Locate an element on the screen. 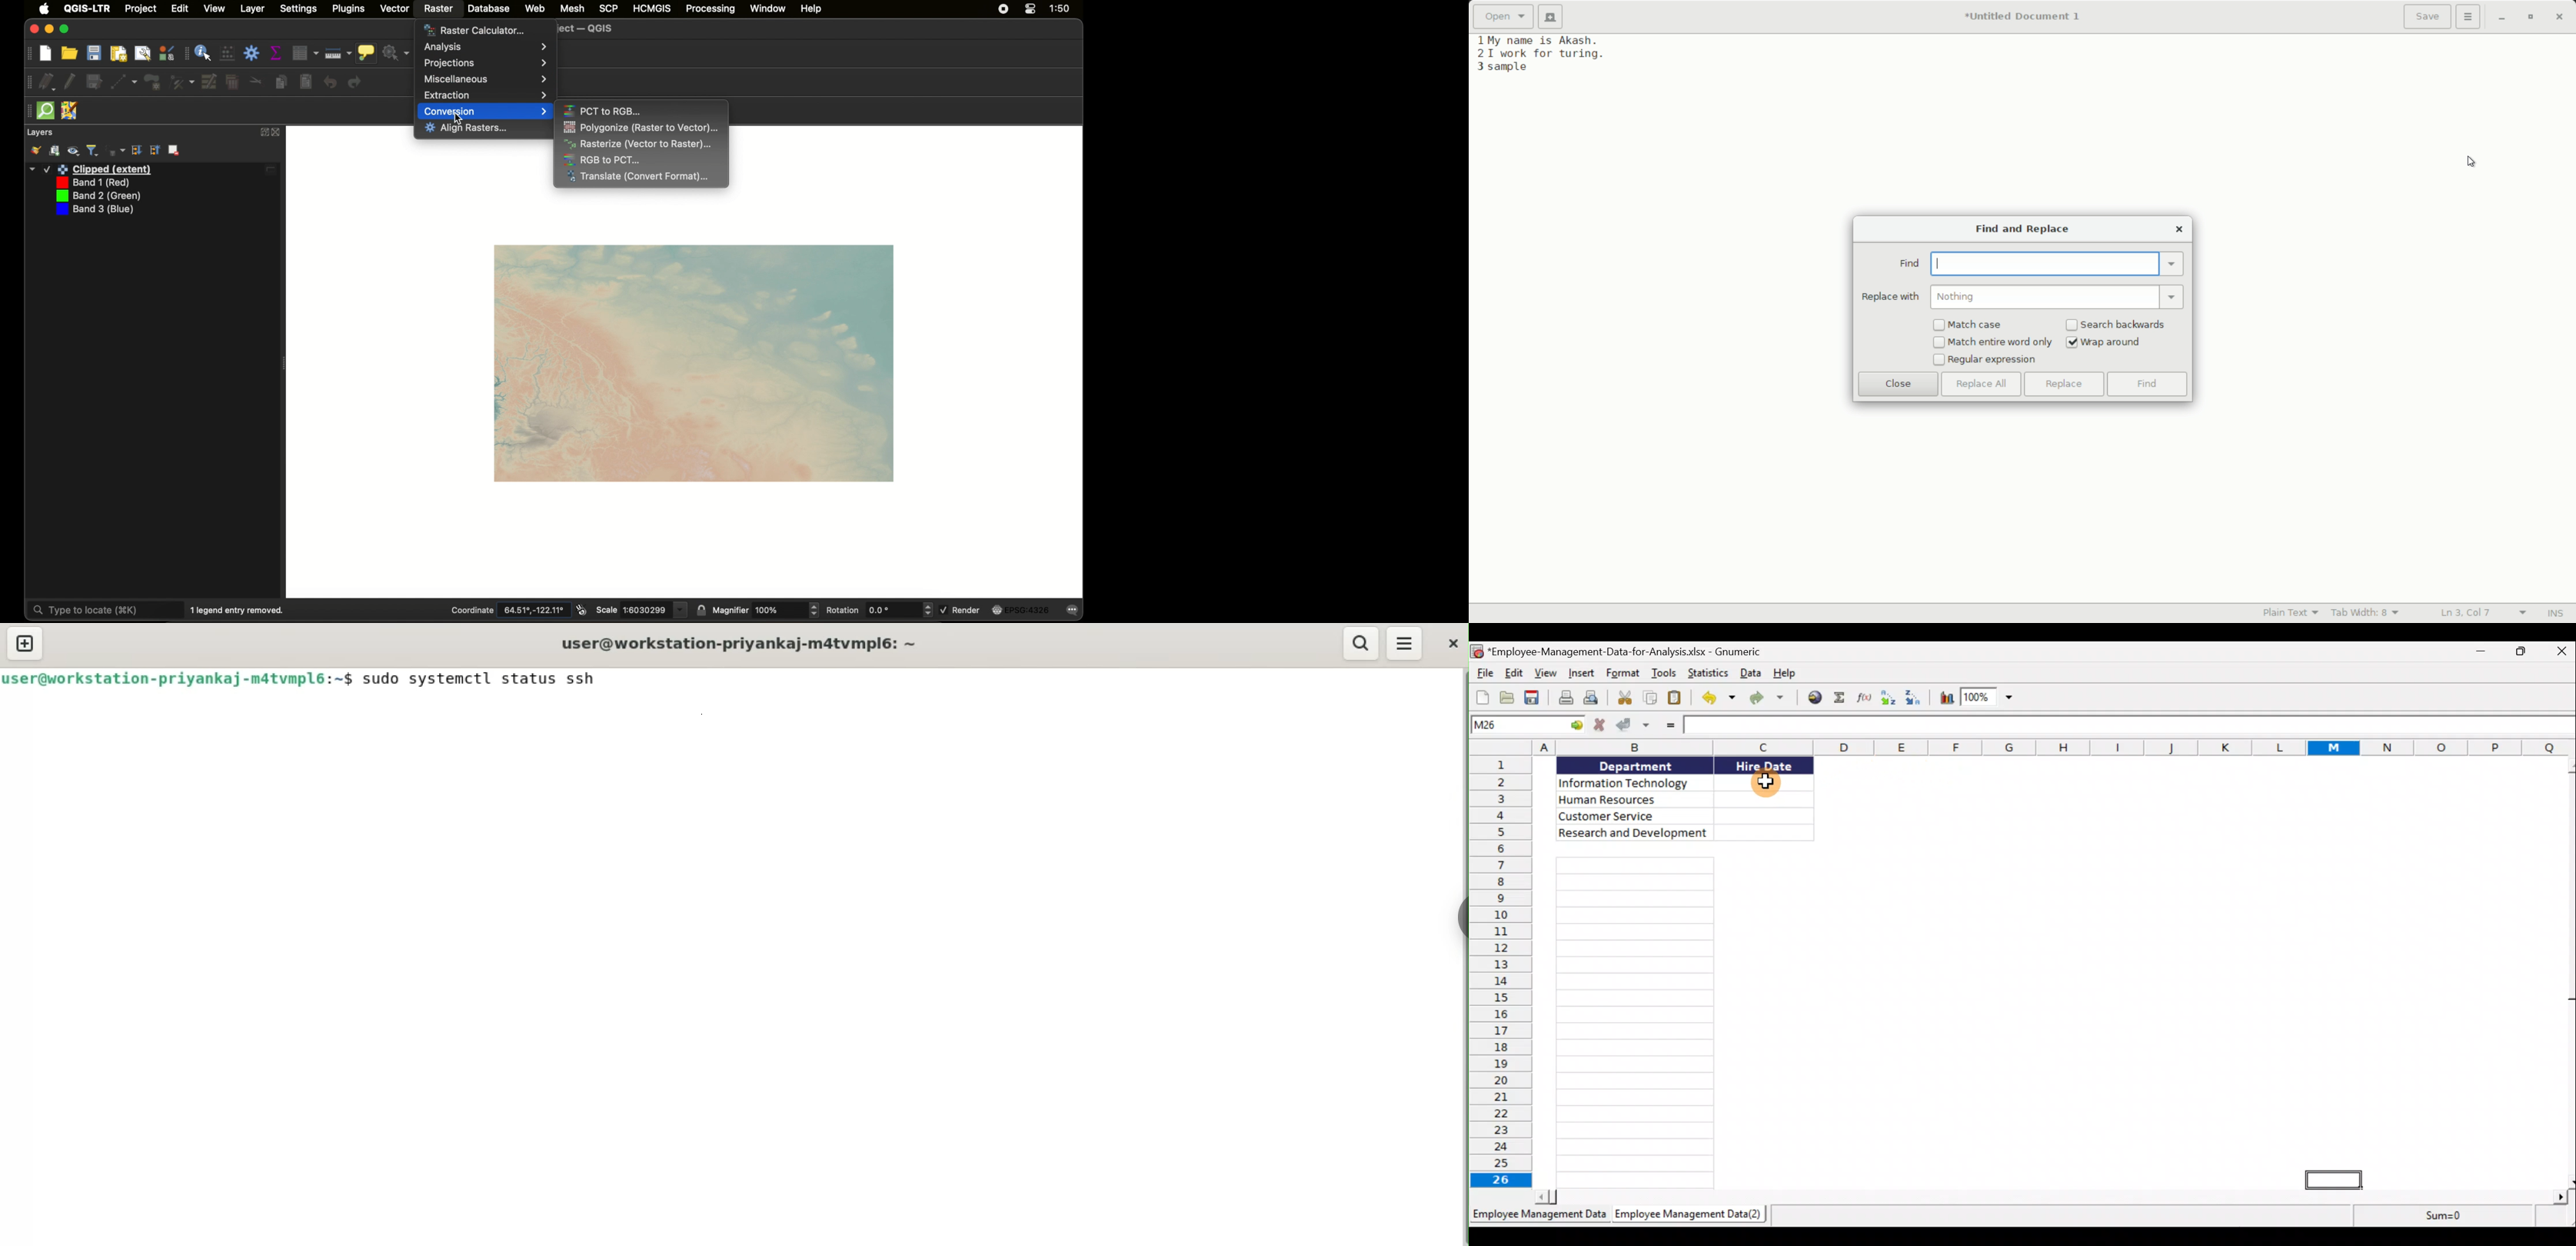 The height and width of the screenshot is (1260, 2576). sudo systemctl status ssh is located at coordinates (491, 678).